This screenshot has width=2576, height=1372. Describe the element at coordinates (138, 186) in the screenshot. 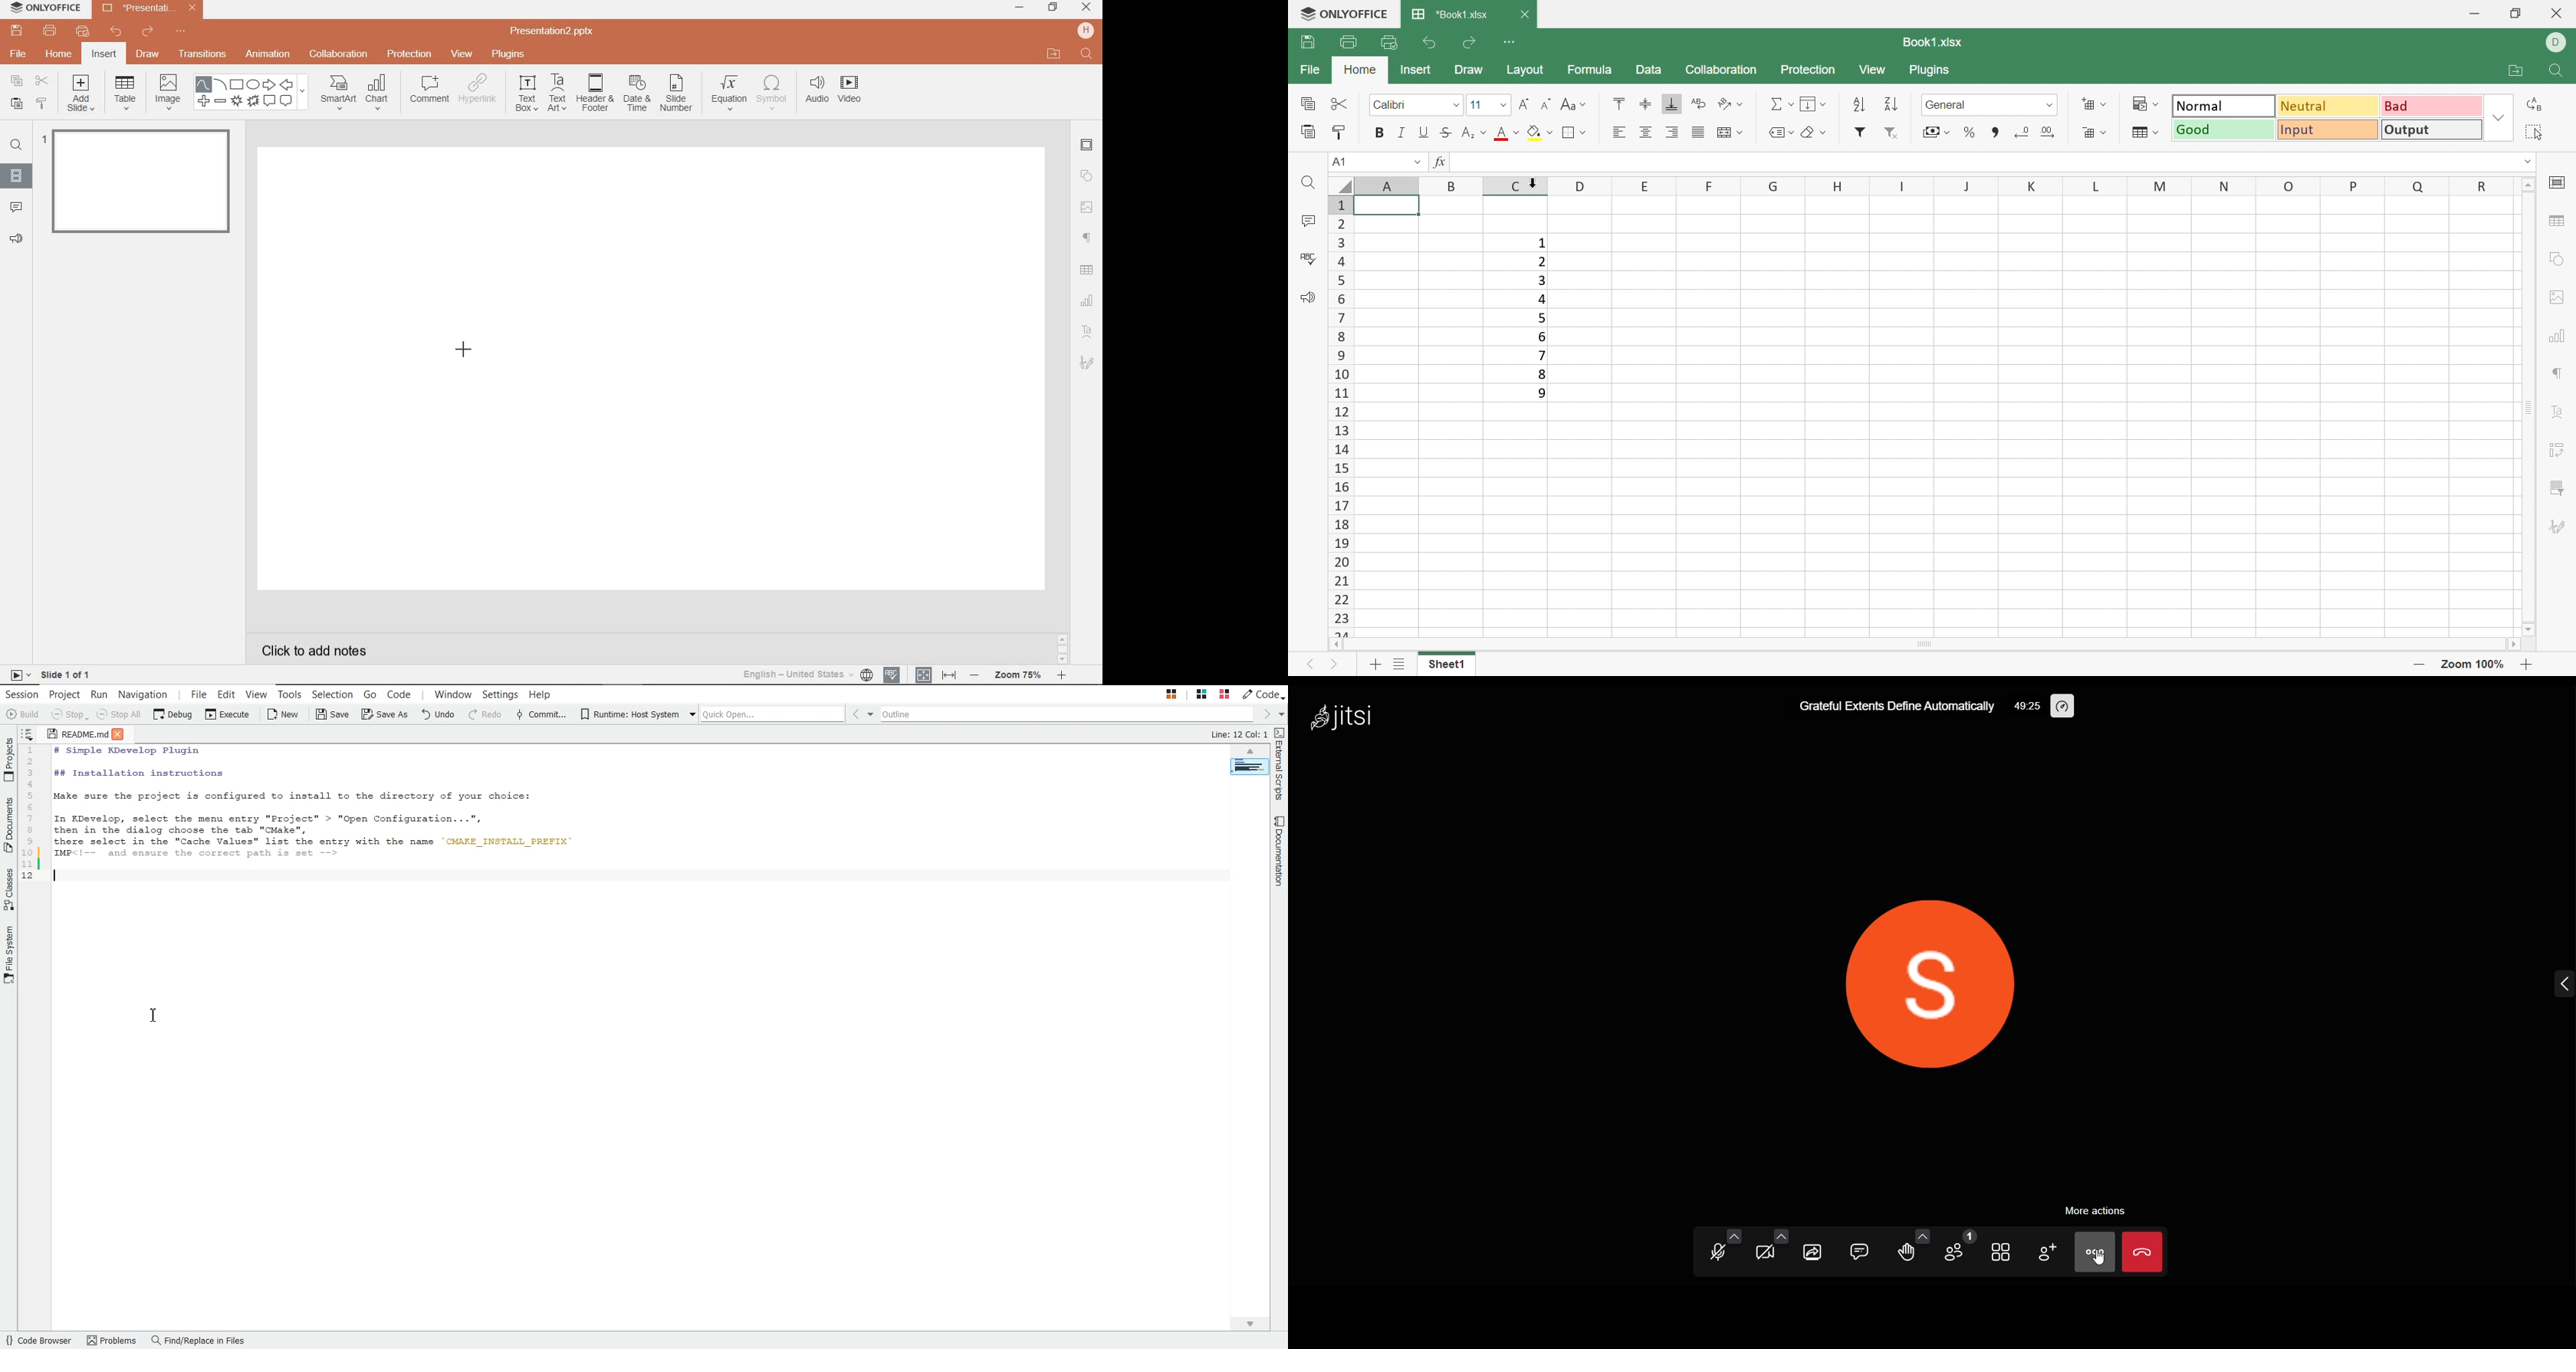

I see `SLIDE1` at that location.